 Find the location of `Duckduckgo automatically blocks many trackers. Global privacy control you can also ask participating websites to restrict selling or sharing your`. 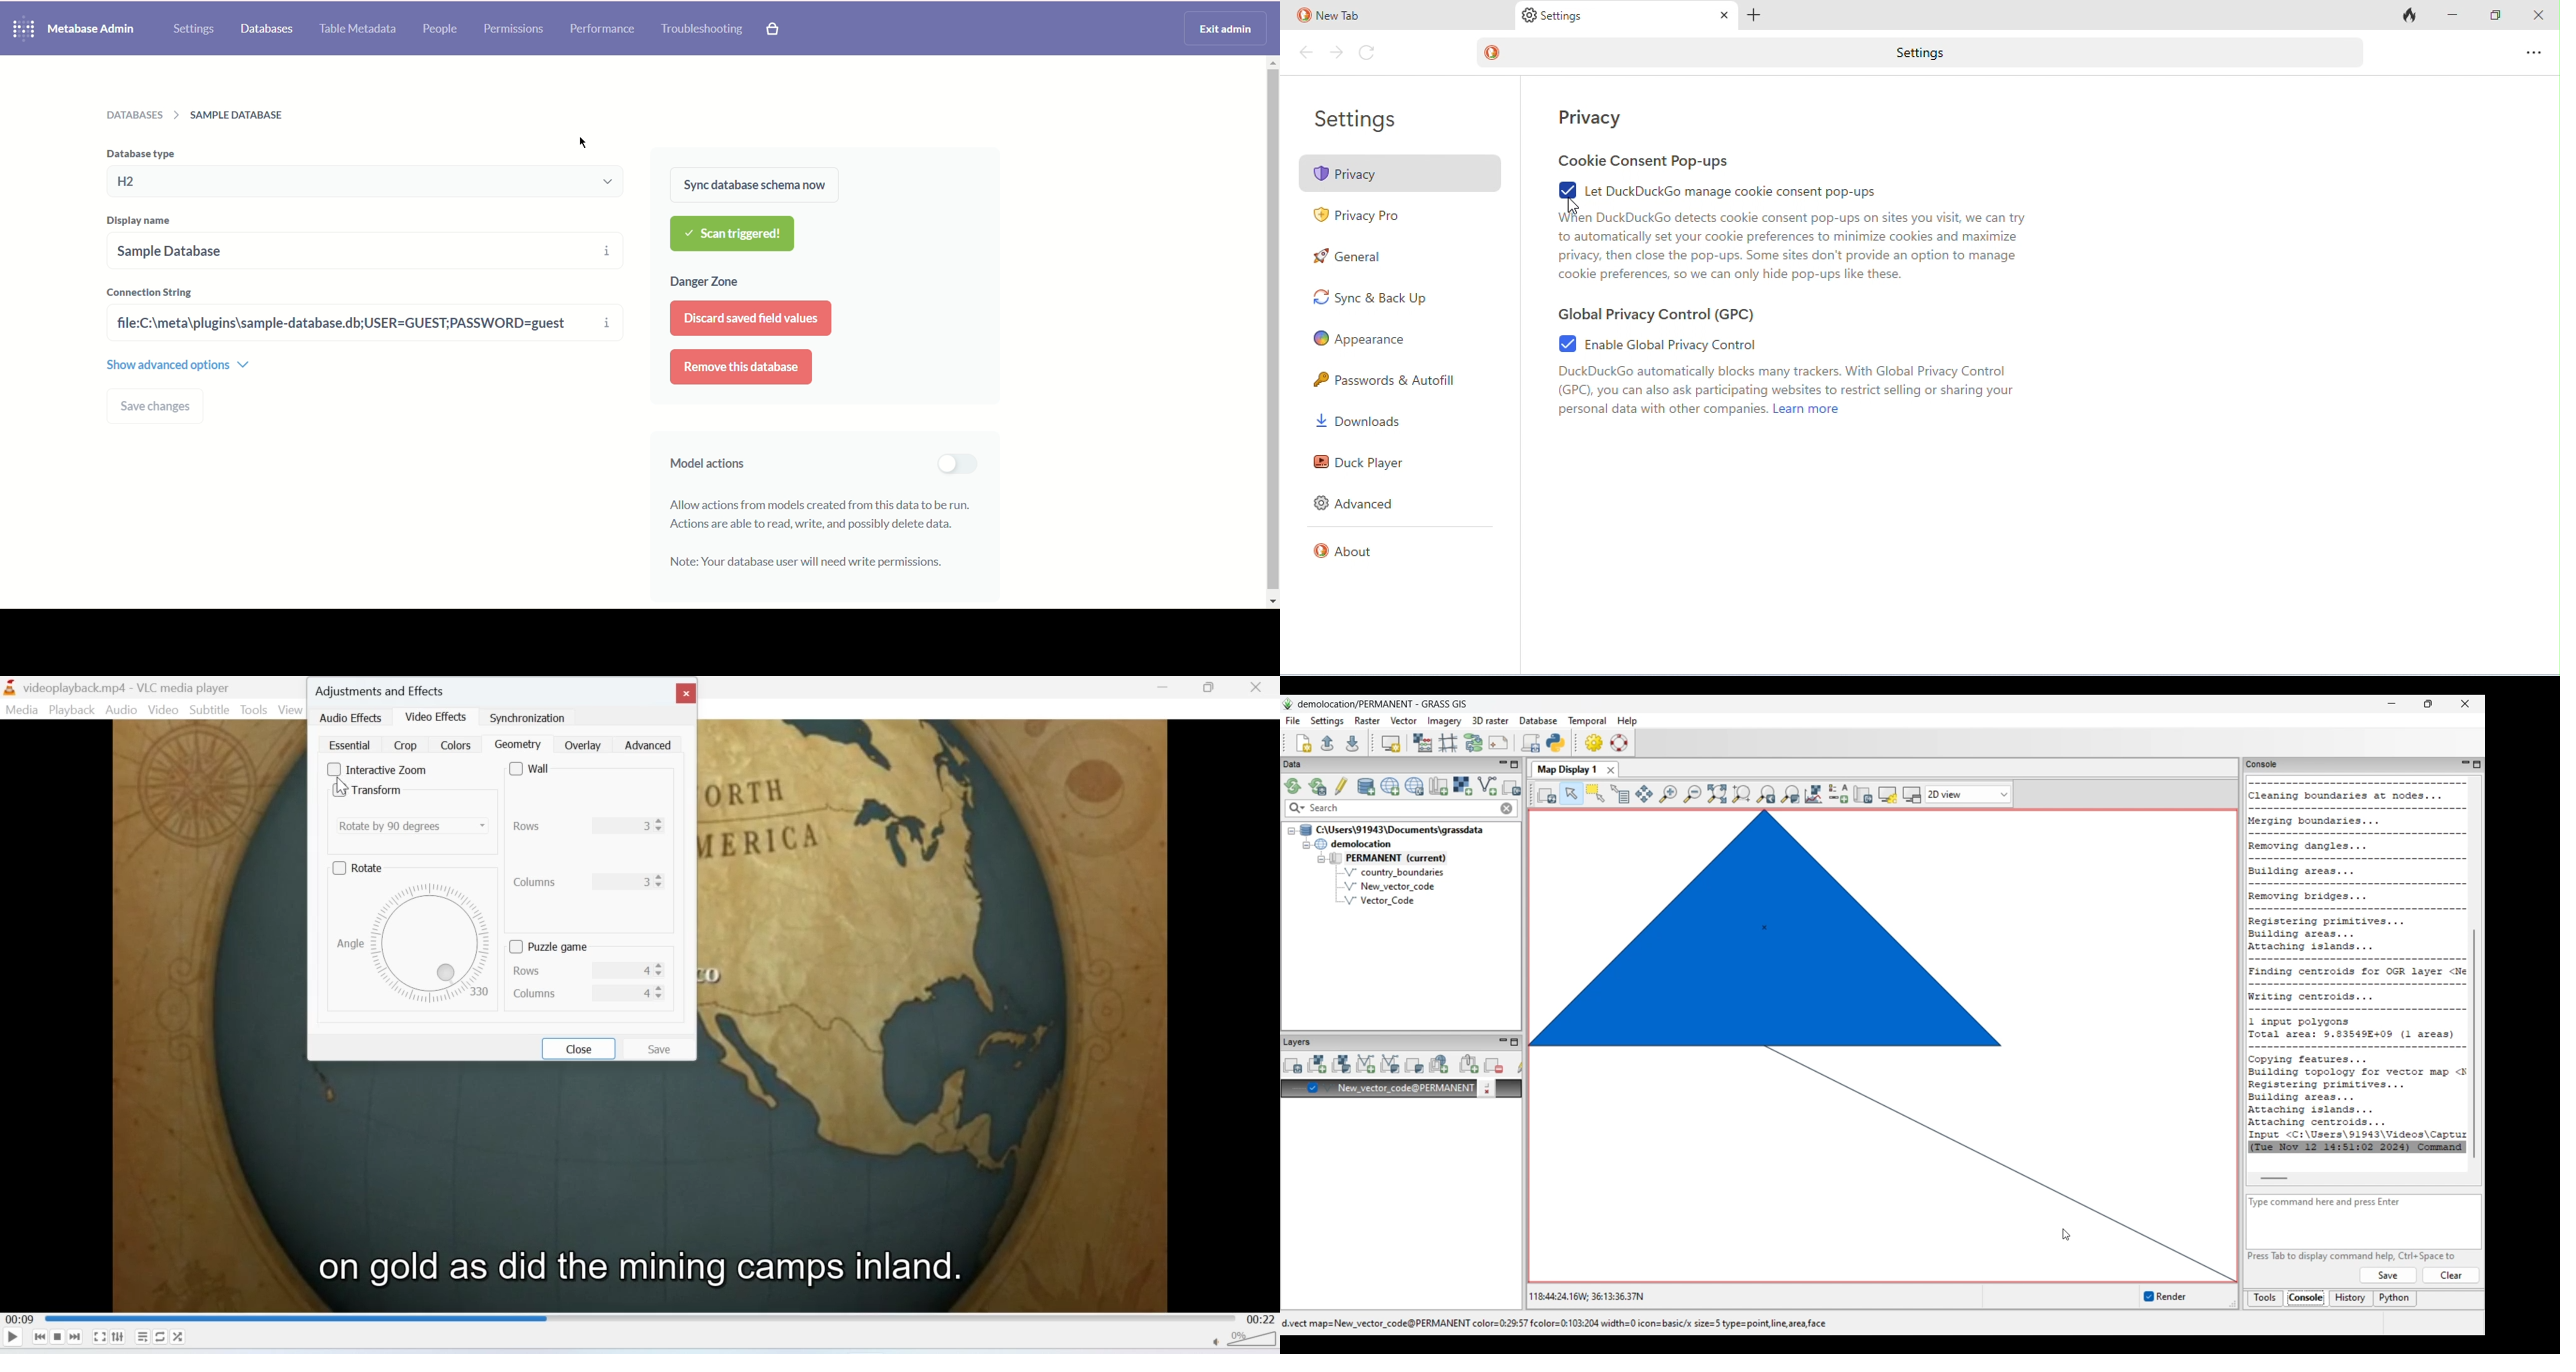

Duckduckgo automatically blocks many trackers. Global privacy control you can also ask participating websites to restrict selling or sharing your is located at coordinates (1789, 382).